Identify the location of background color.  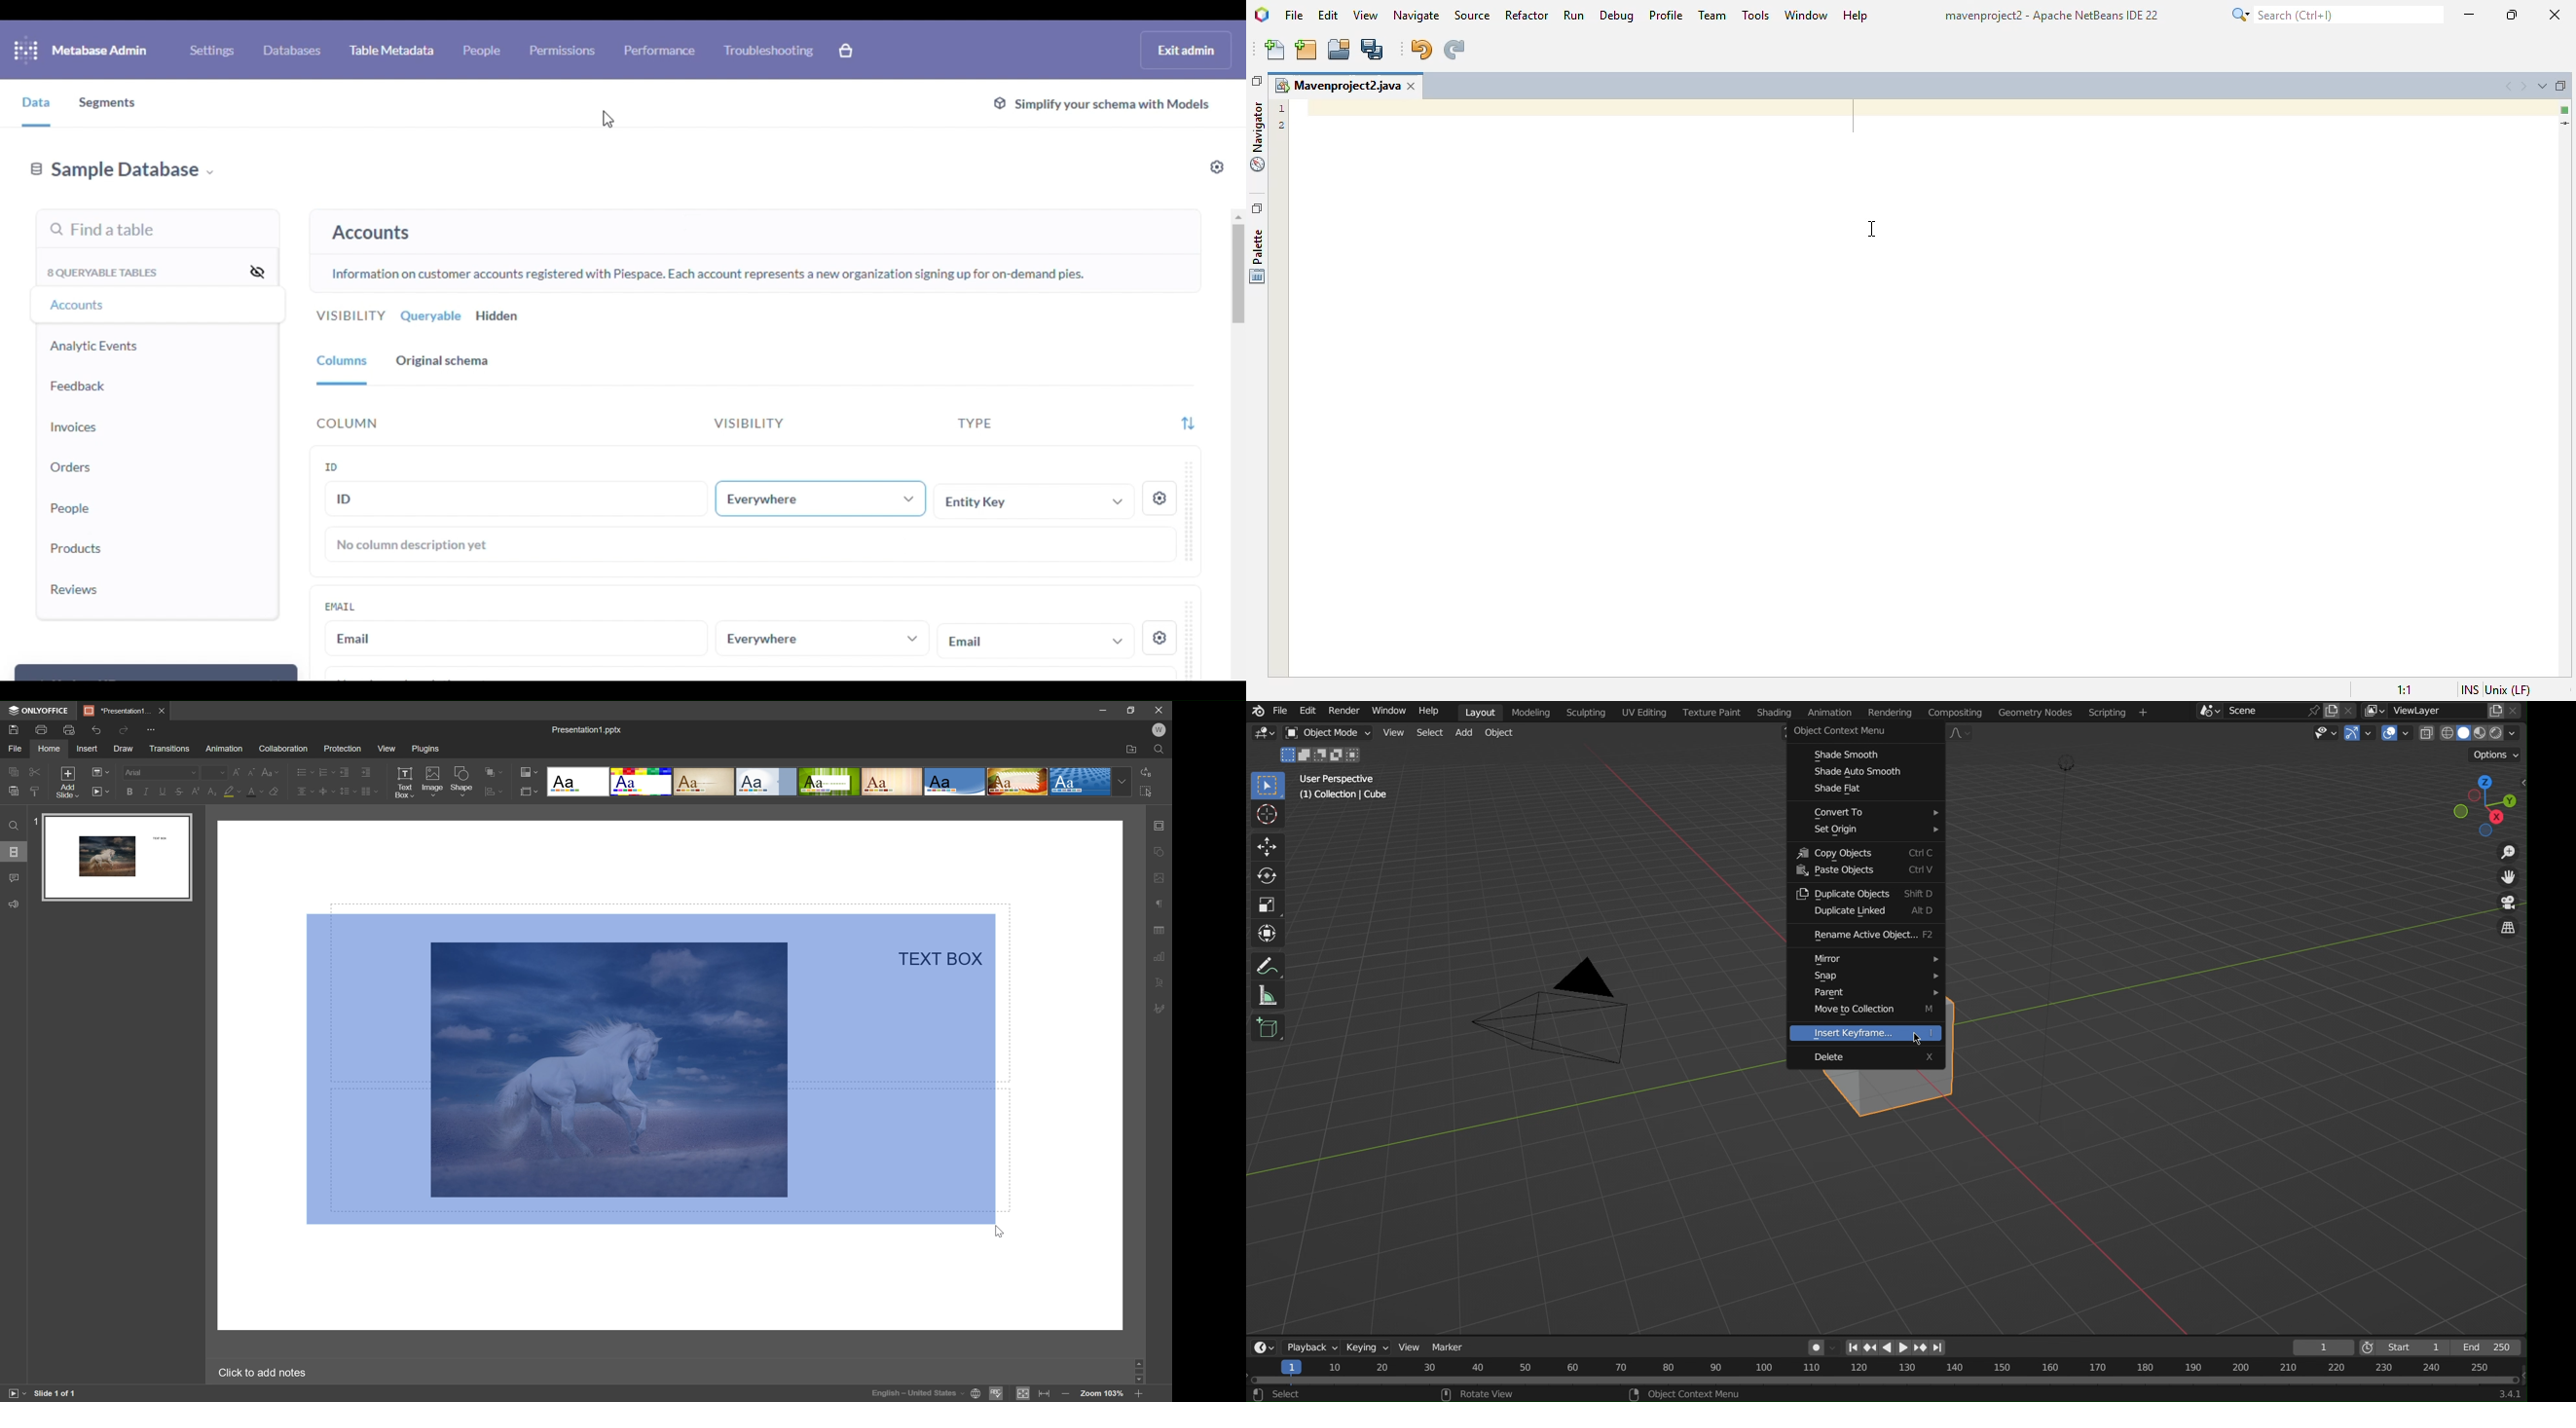
(232, 791).